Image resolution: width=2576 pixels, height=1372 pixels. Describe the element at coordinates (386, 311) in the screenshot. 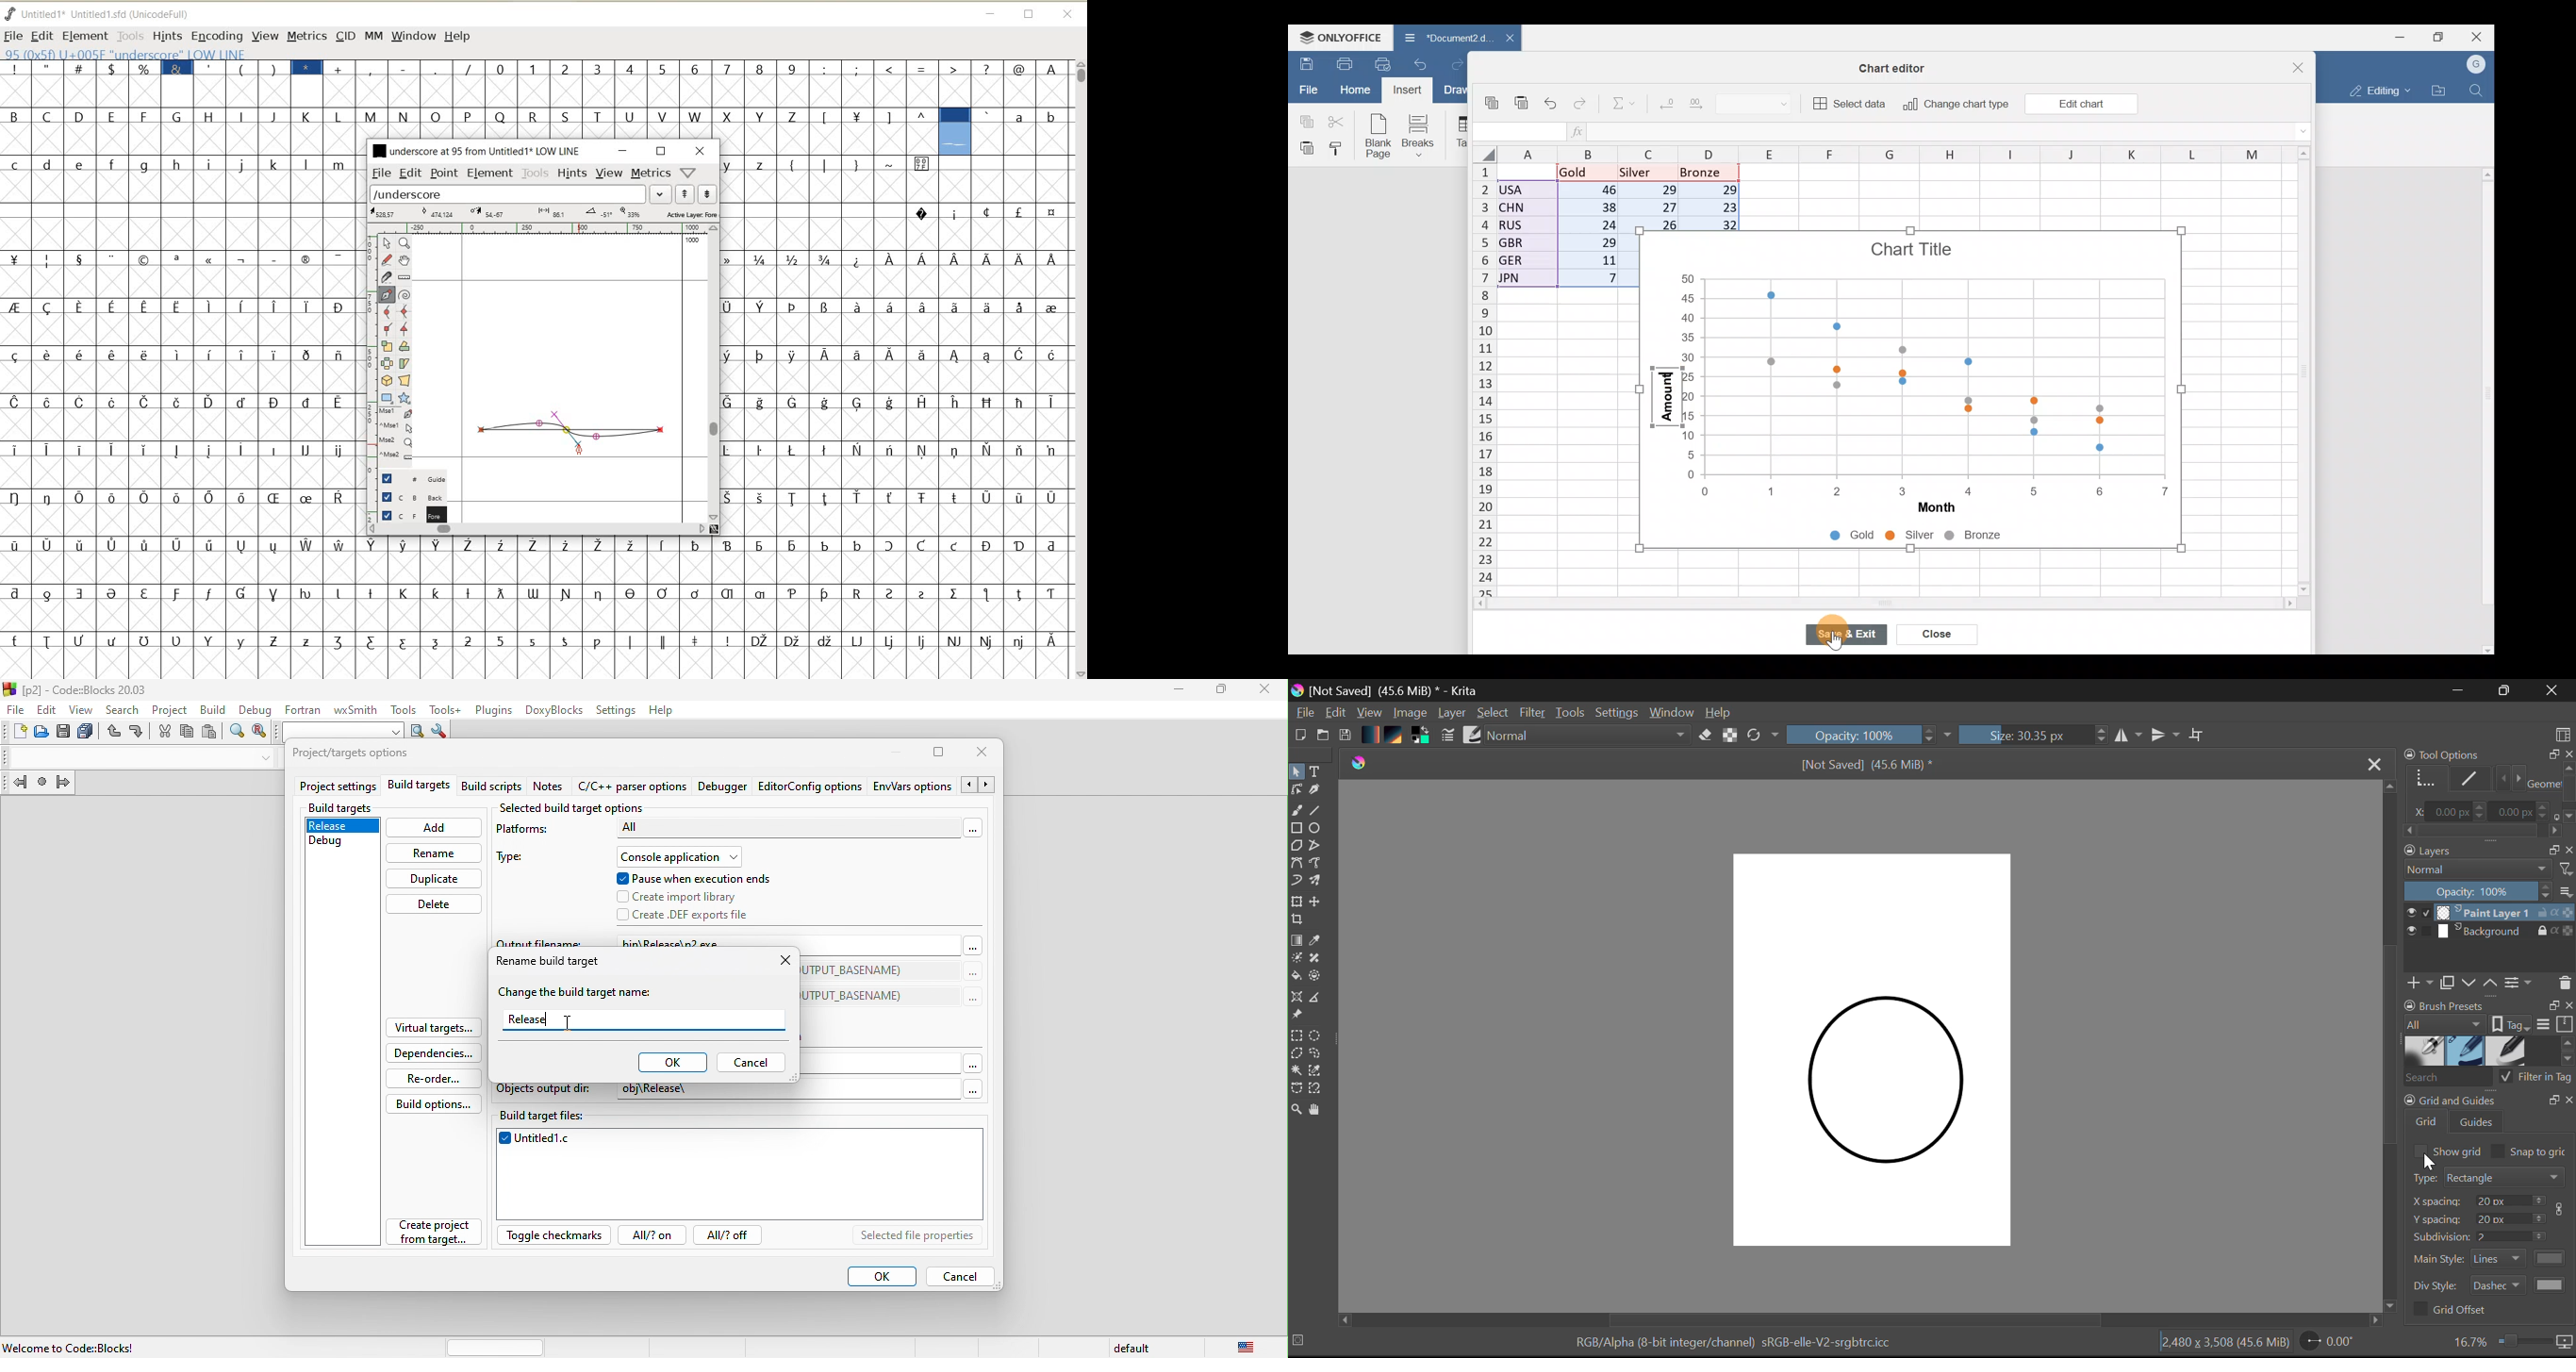

I see `add a curve point` at that location.